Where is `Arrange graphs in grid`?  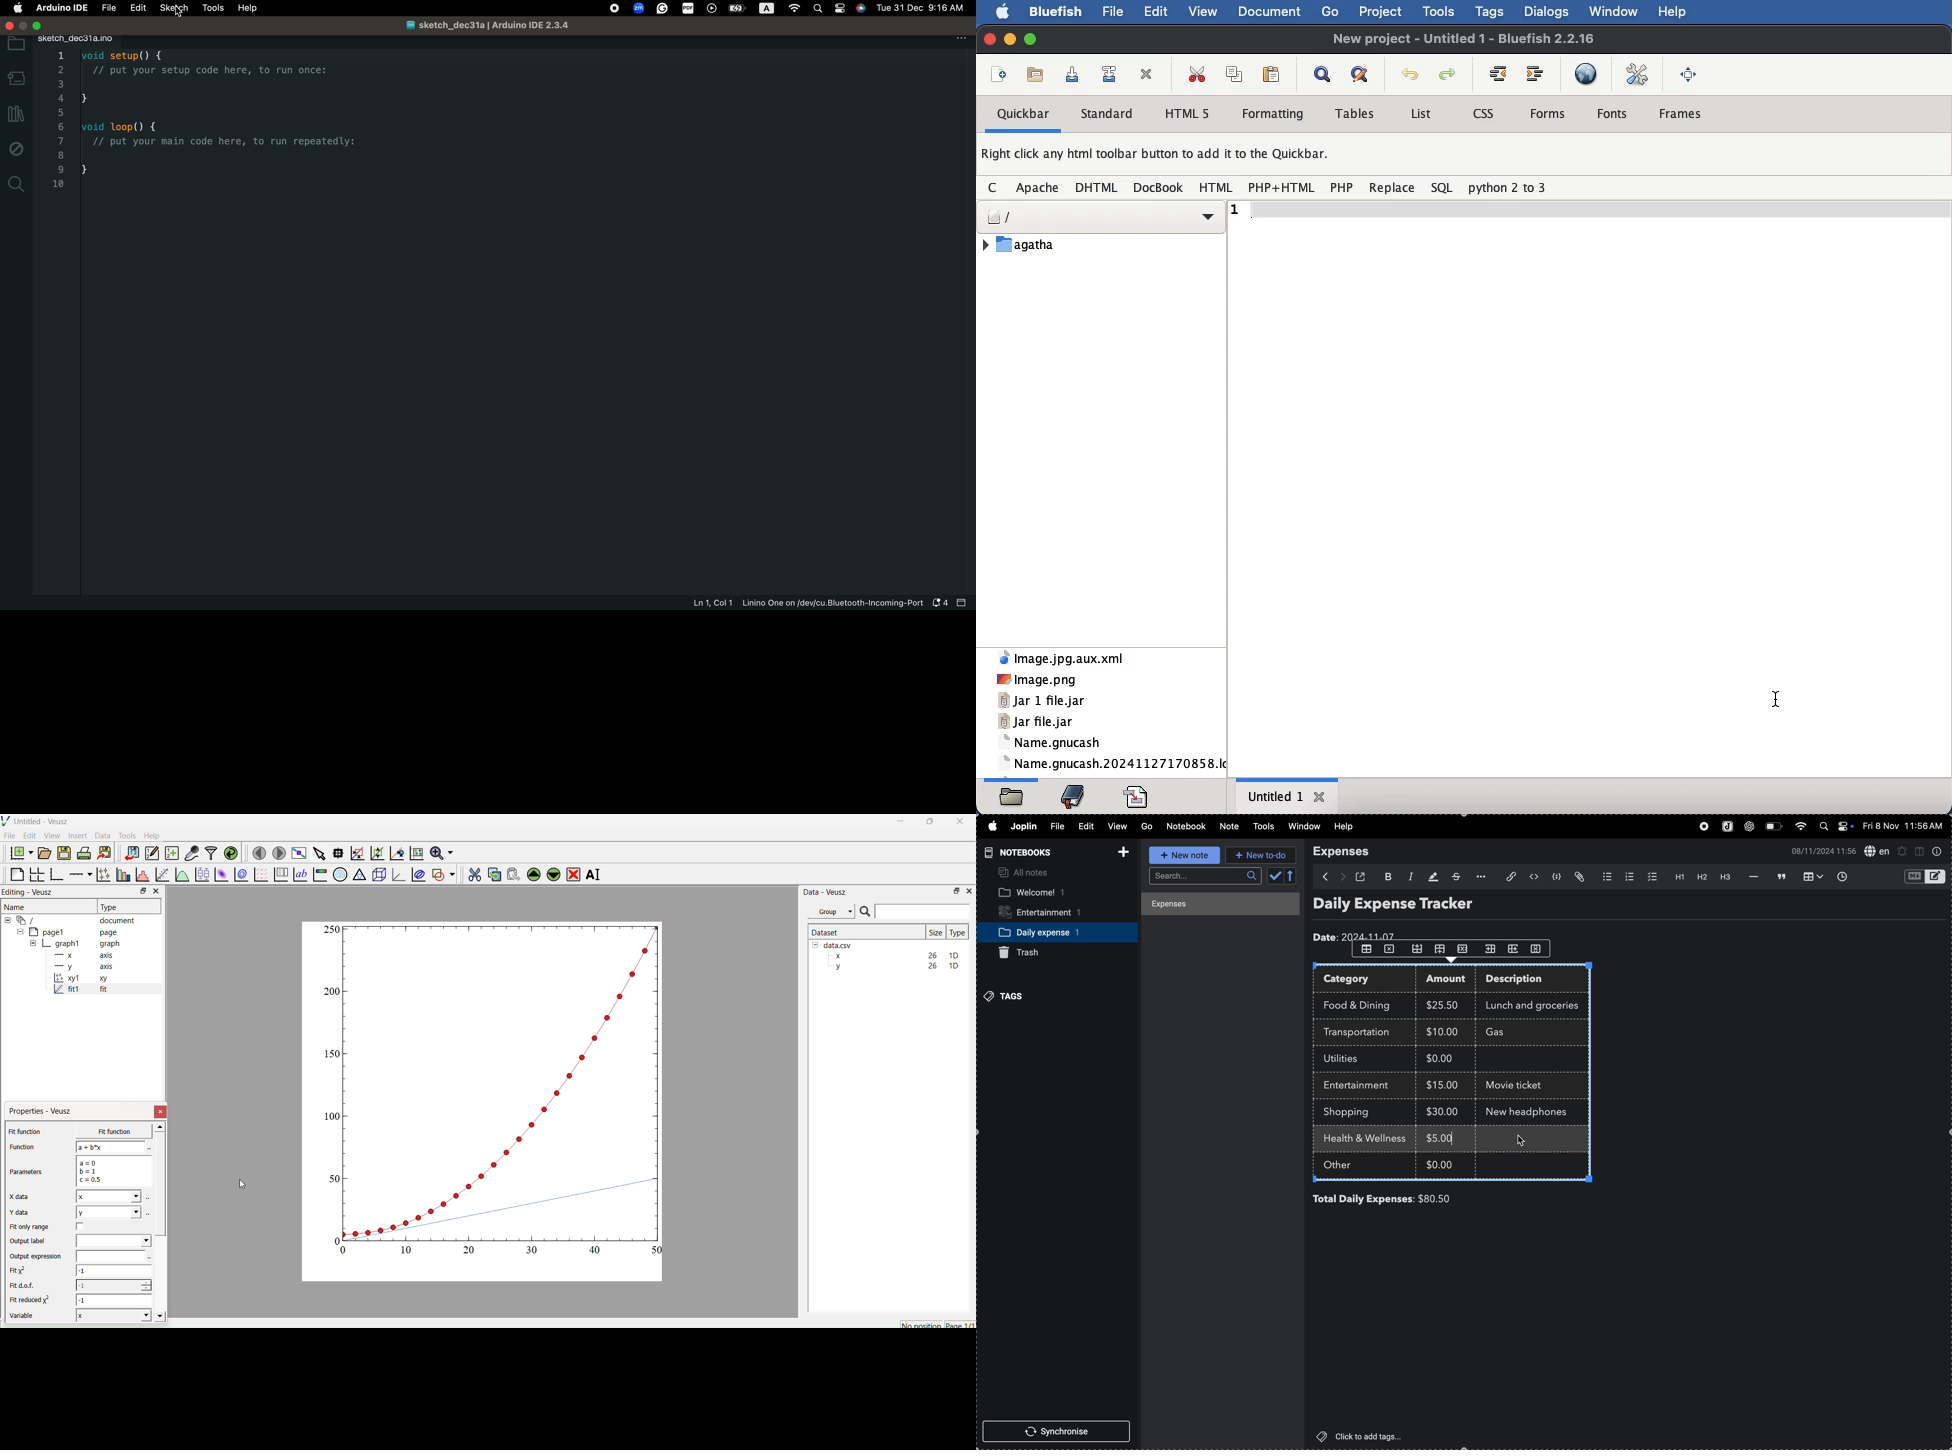
Arrange graphs in grid is located at coordinates (37, 876).